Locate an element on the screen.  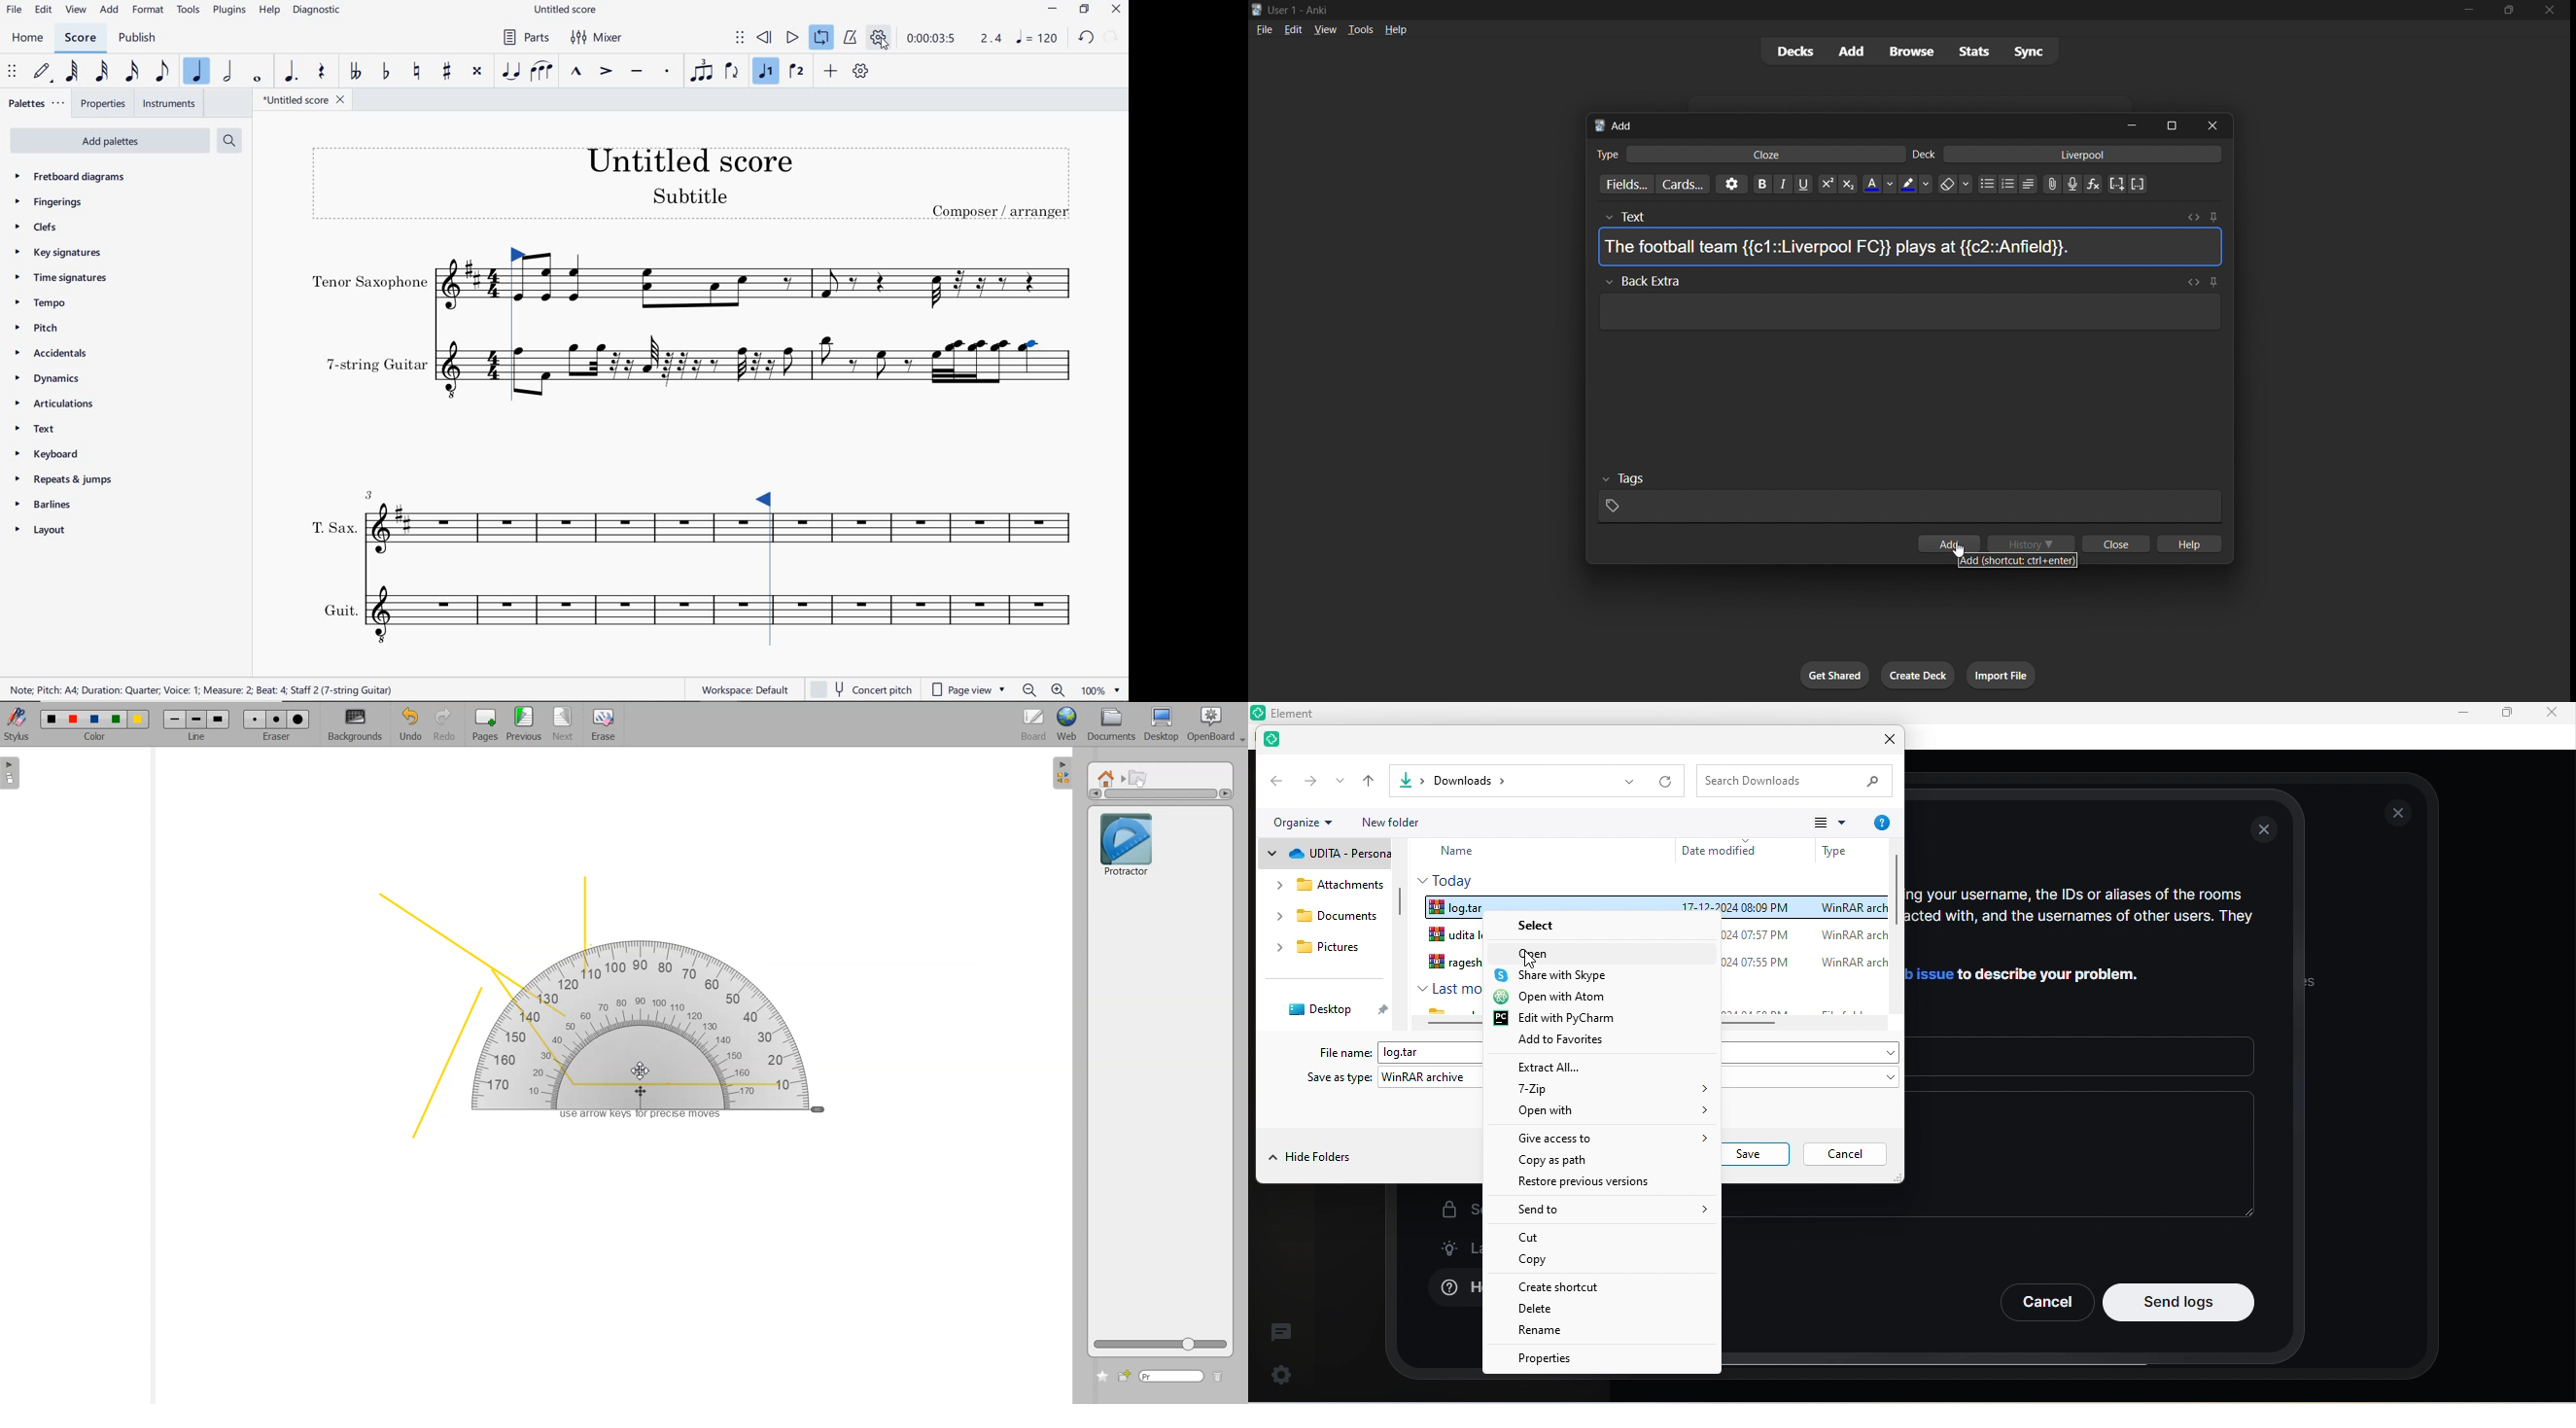
INSTRUMENT: T.SAX is located at coordinates (518, 517).